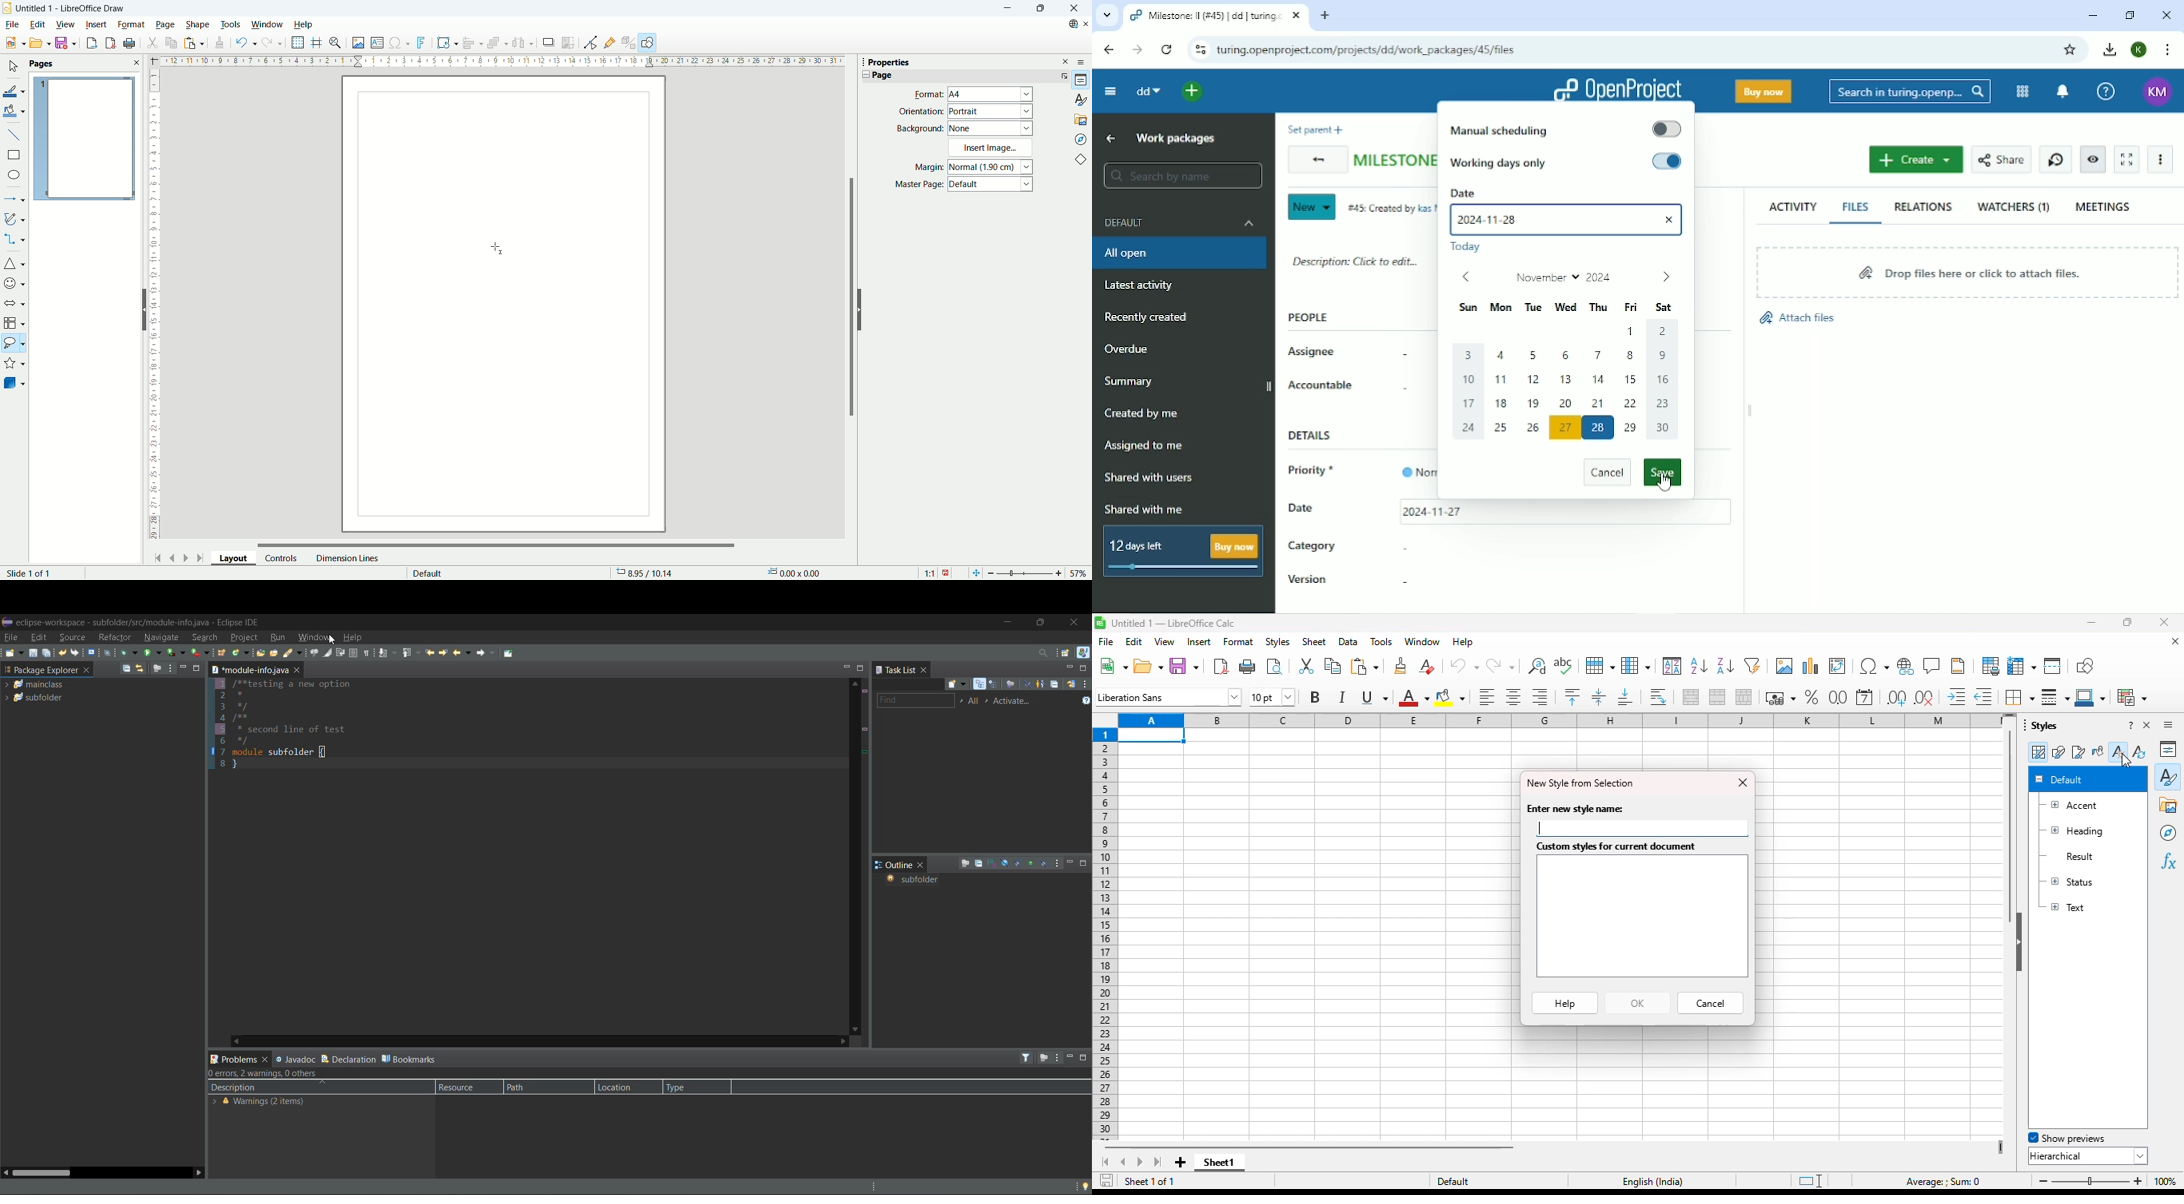  What do you see at coordinates (1134, 642) in the screenshot?
I see `edit` at bounding box center [1134, 642].